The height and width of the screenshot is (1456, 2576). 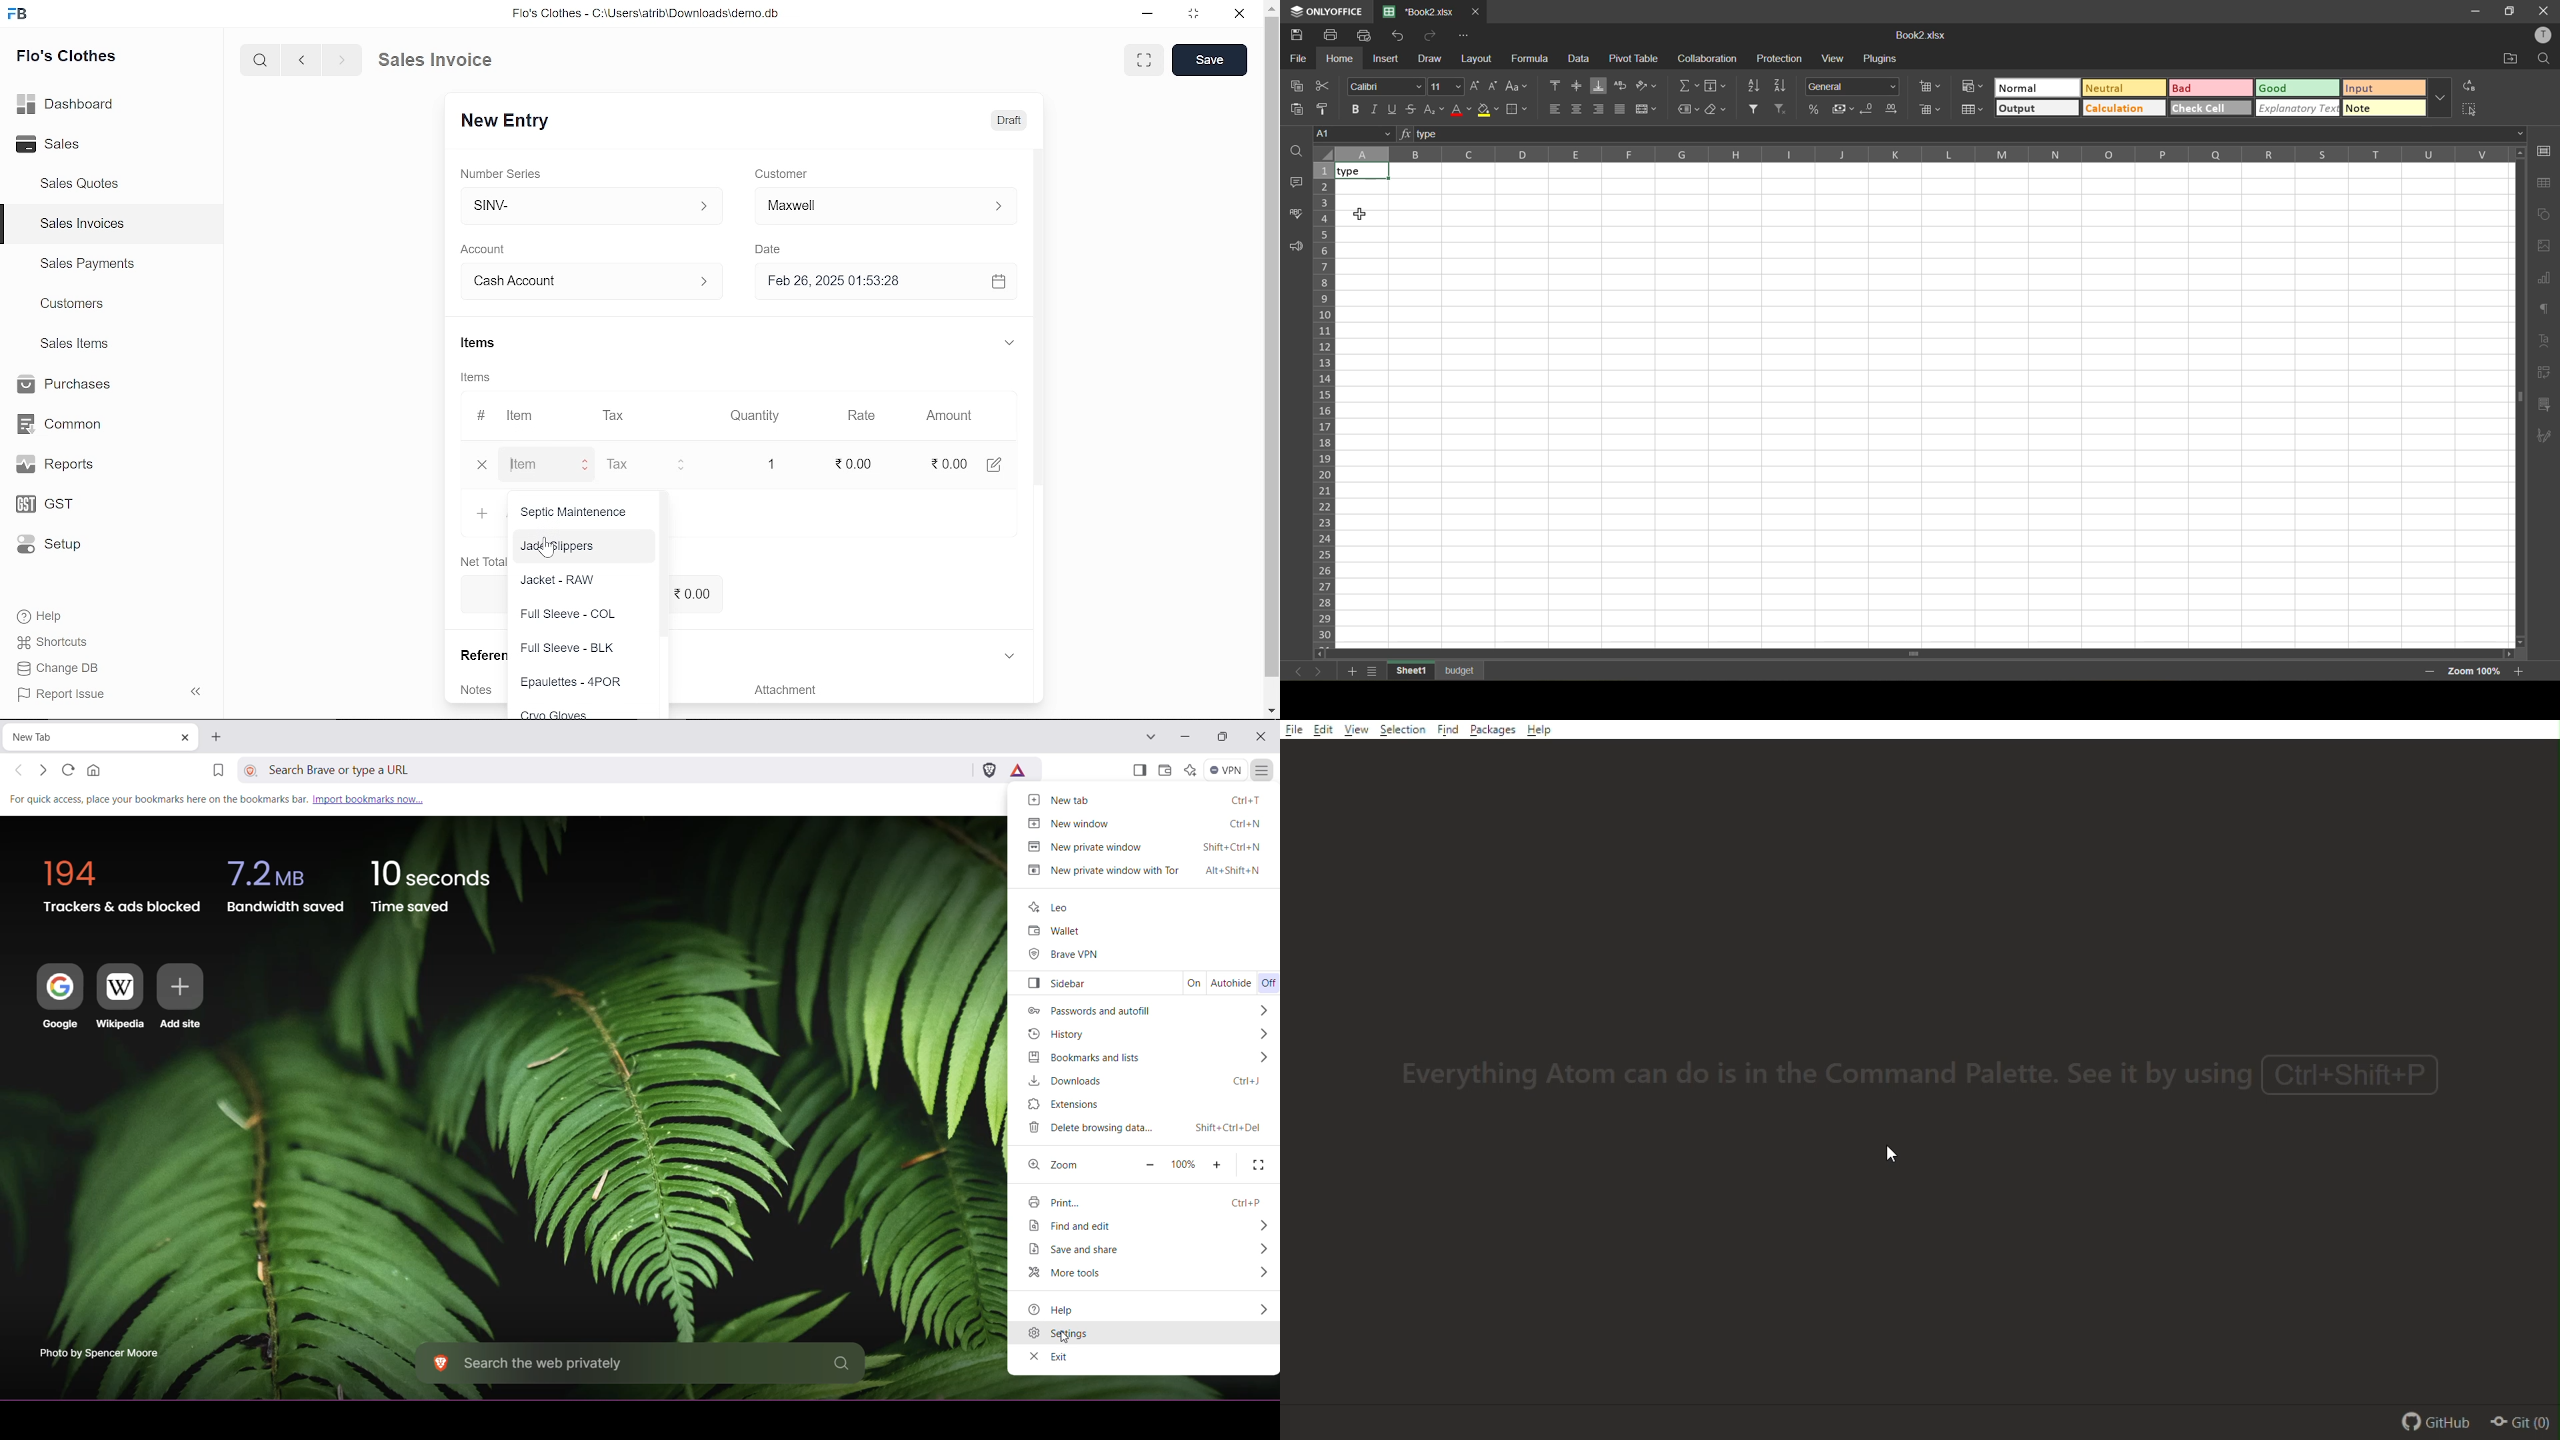 What do you see at coordinates (704, 596) in the screenshot?
I see `0.00` at bounding box center [704, 596].